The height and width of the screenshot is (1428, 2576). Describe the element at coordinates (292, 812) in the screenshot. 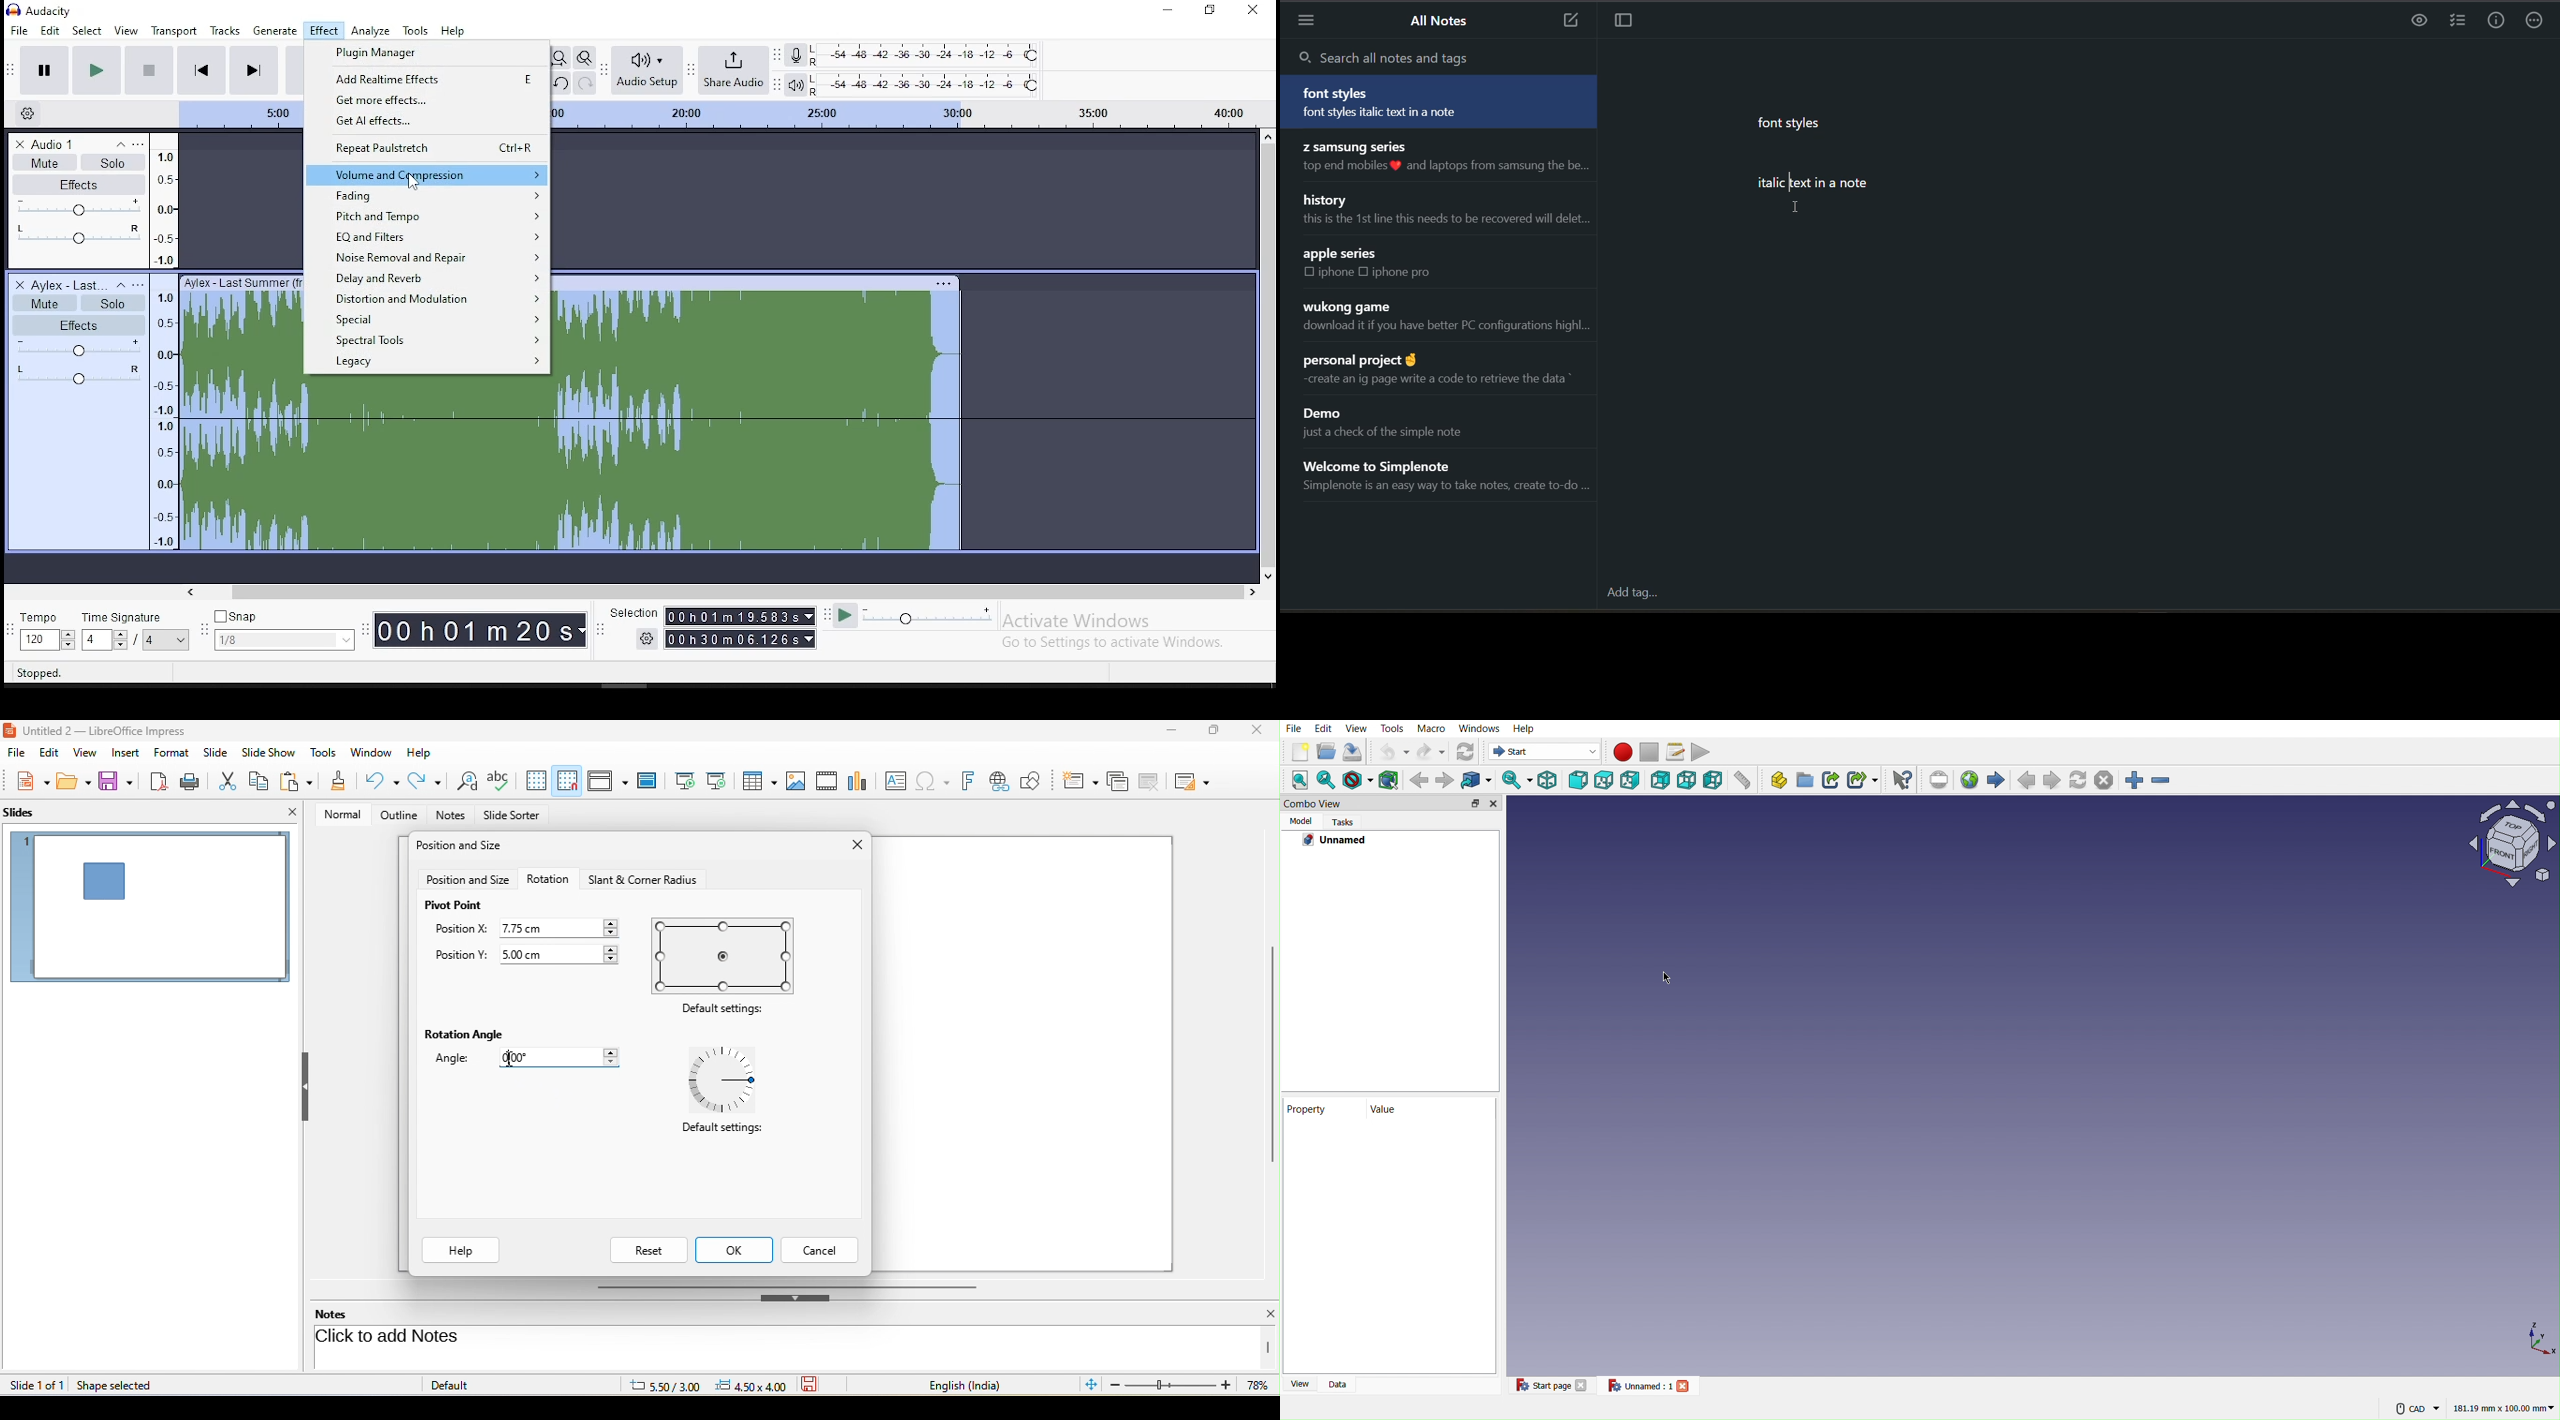

I see `close` at that location.